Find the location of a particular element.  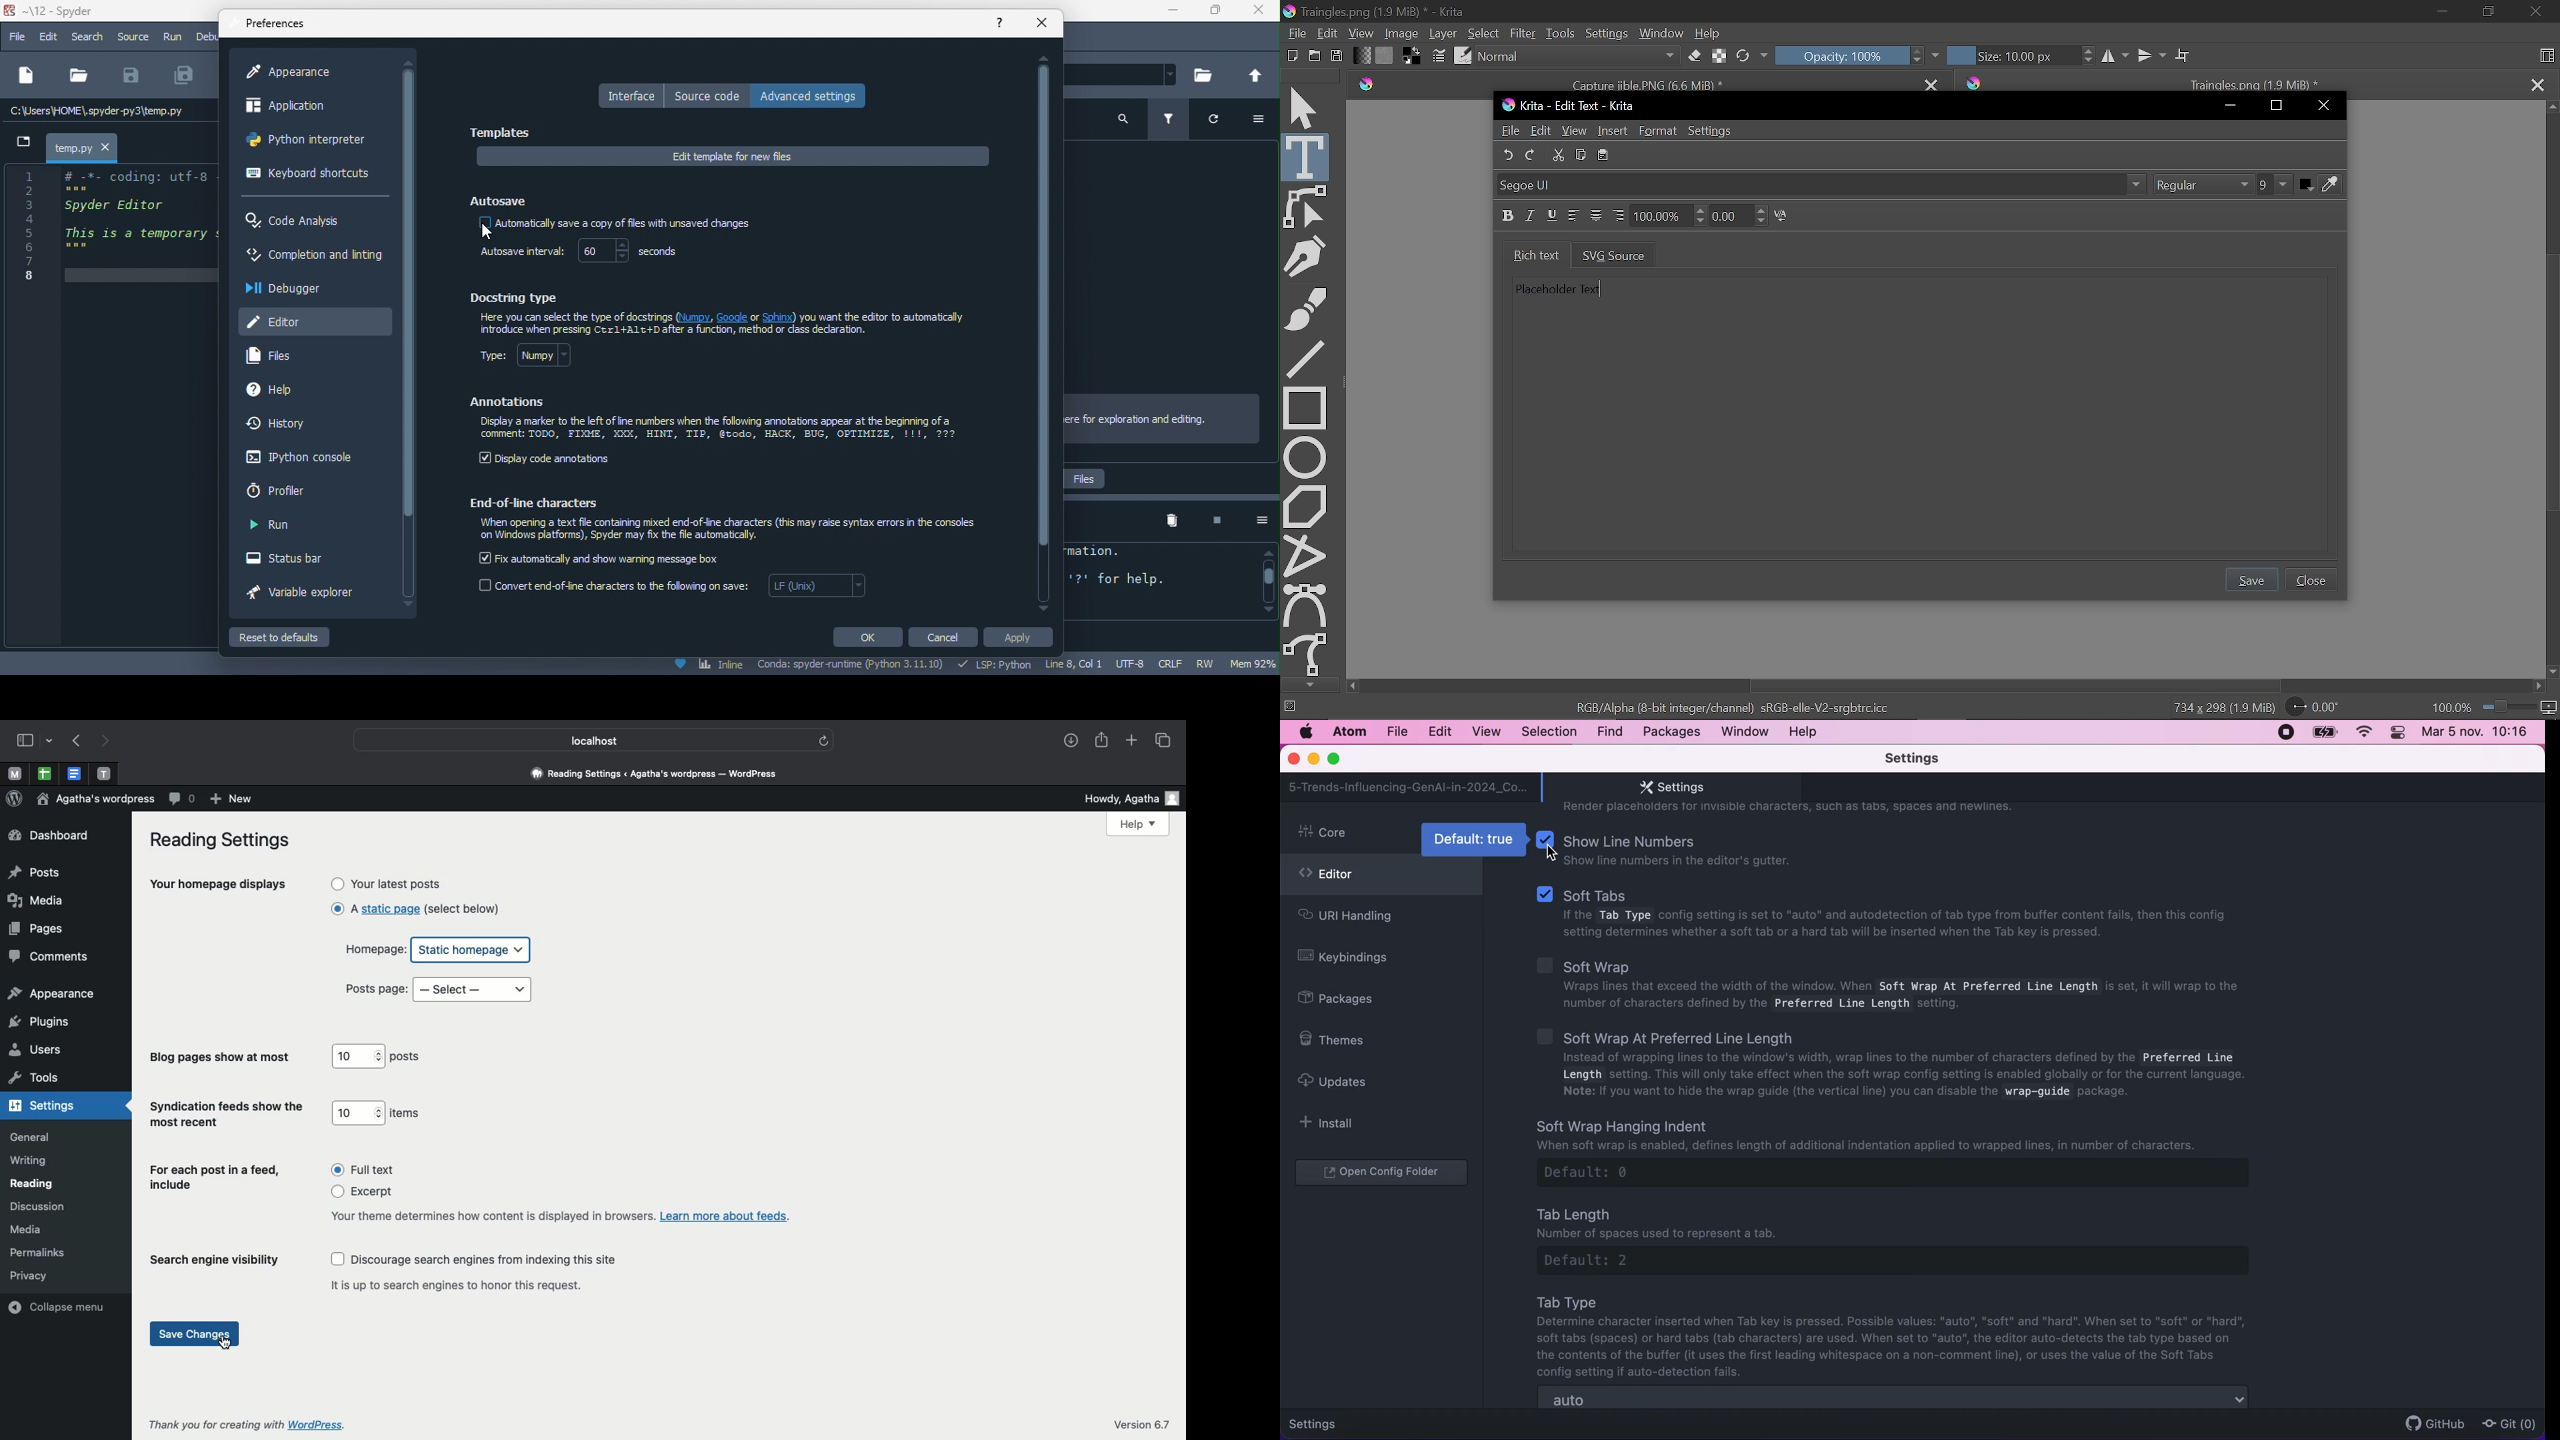

end of the characters is located at coordinates (542, 502).